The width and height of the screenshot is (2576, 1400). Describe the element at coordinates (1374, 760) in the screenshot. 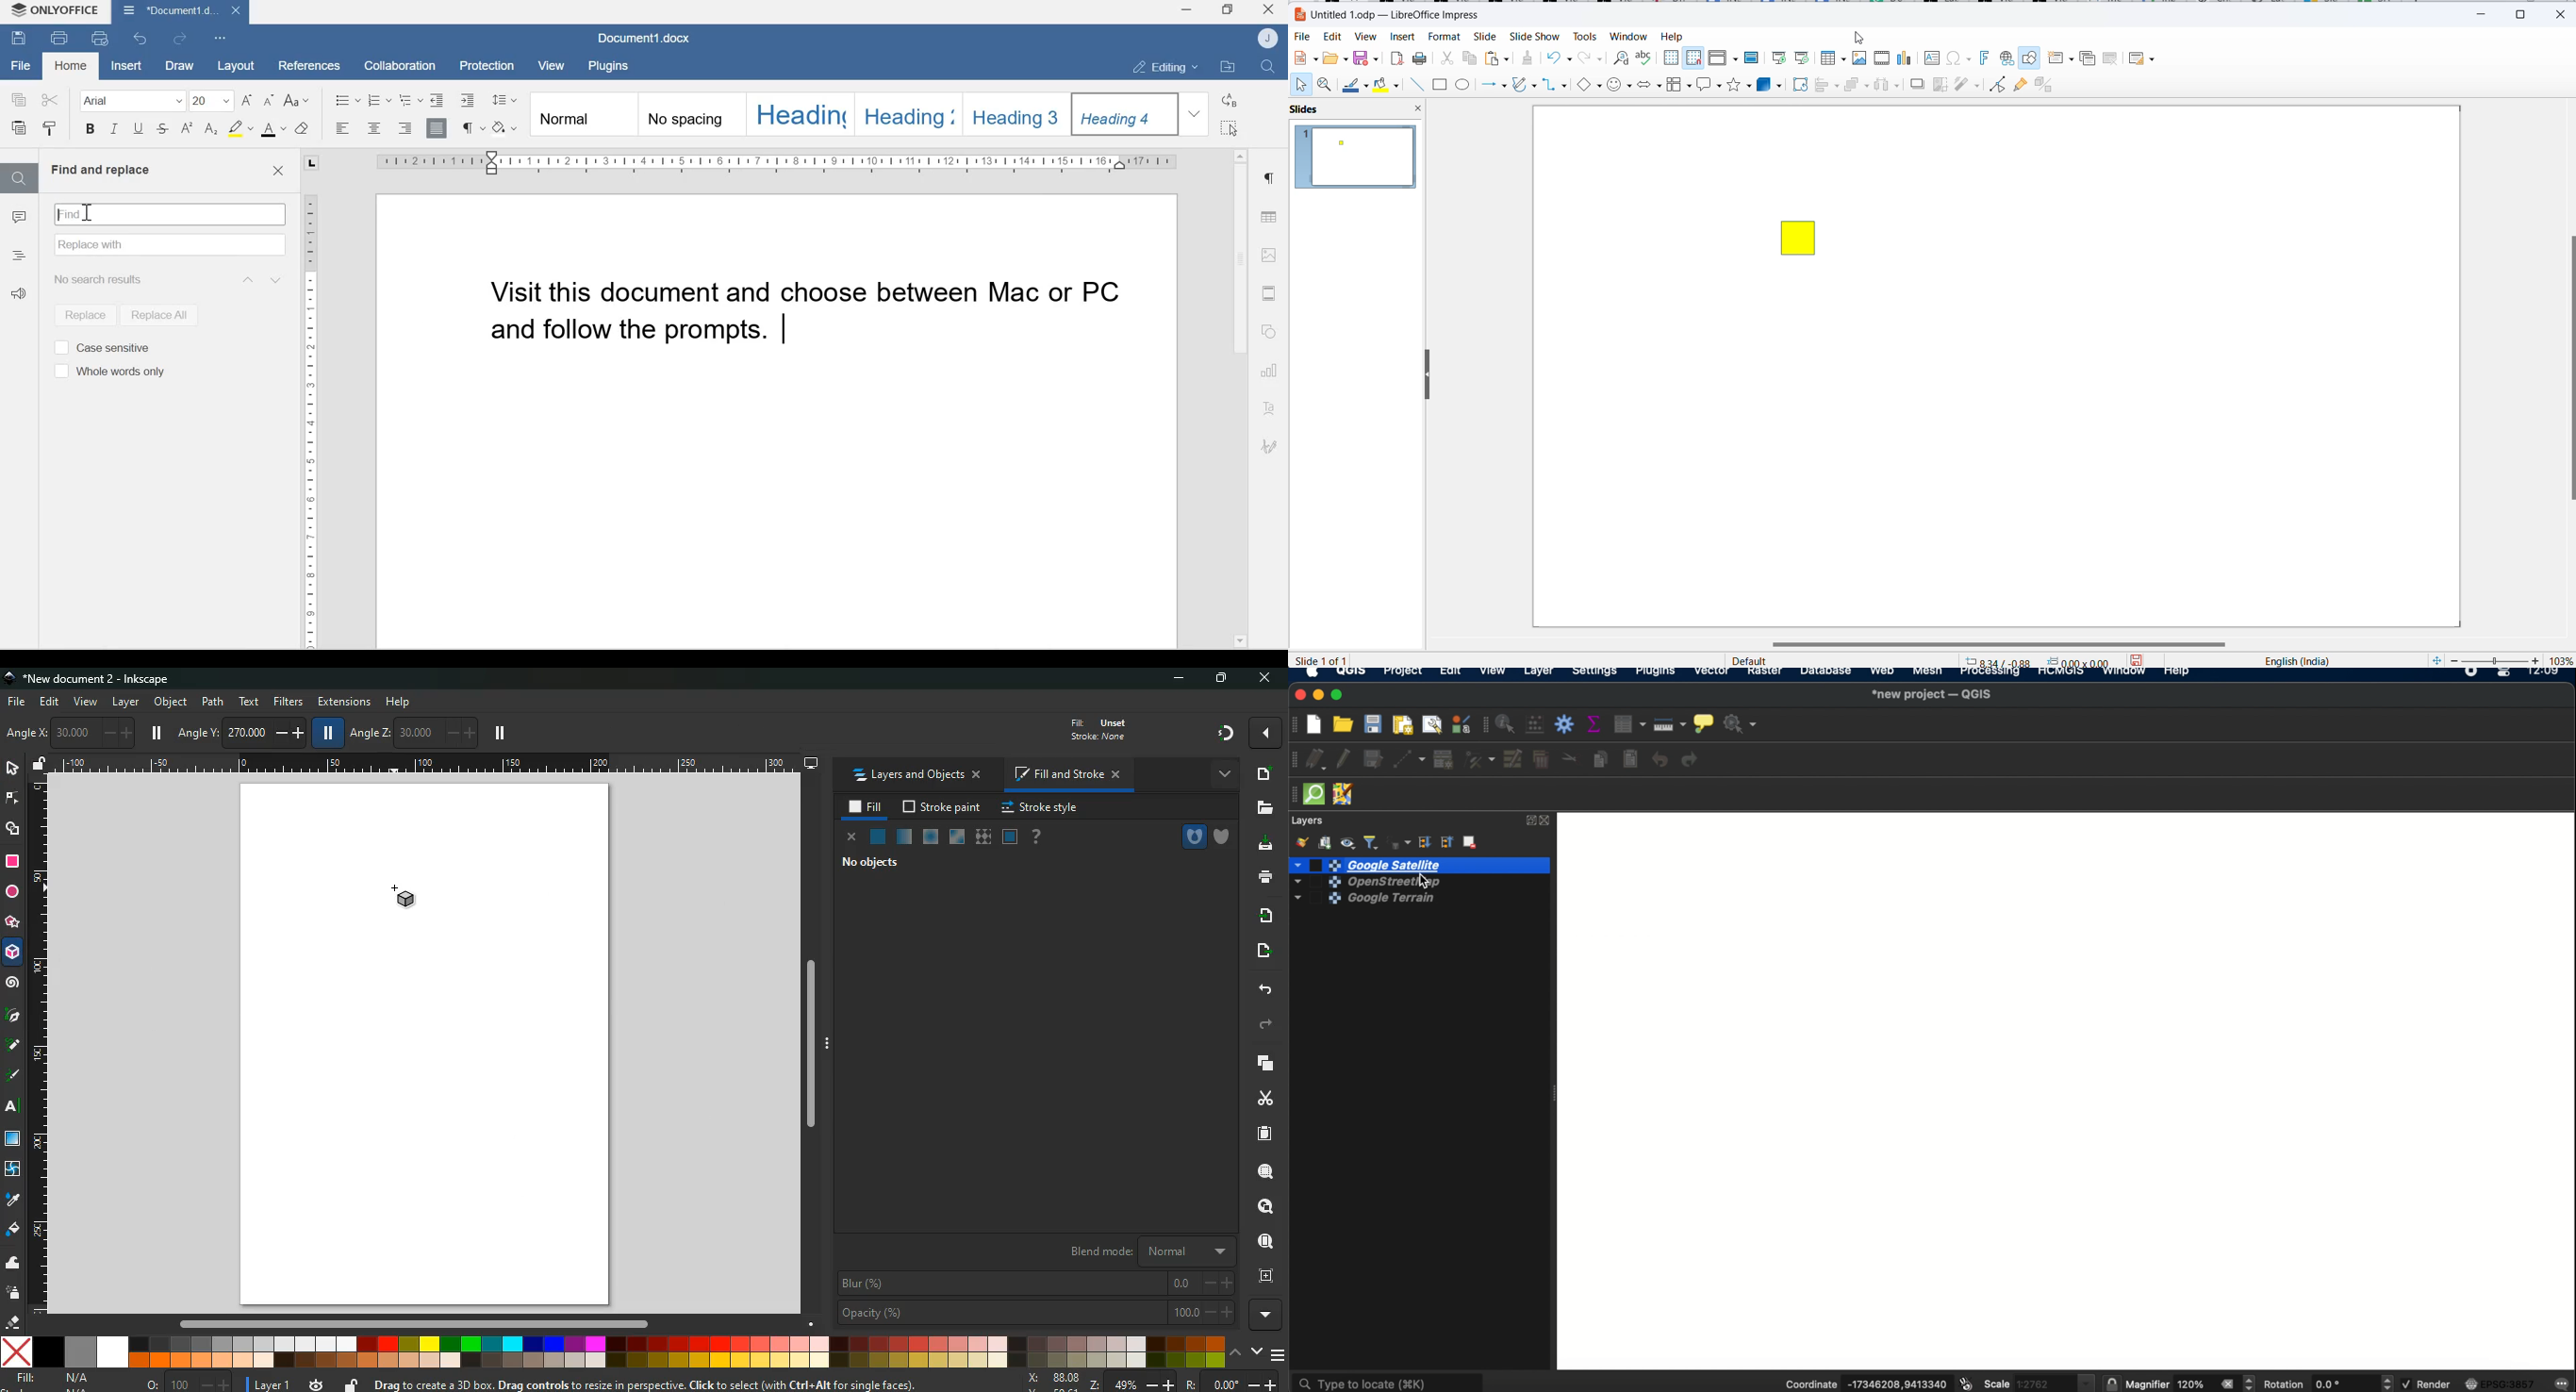

I see `save layer edits` at that location.